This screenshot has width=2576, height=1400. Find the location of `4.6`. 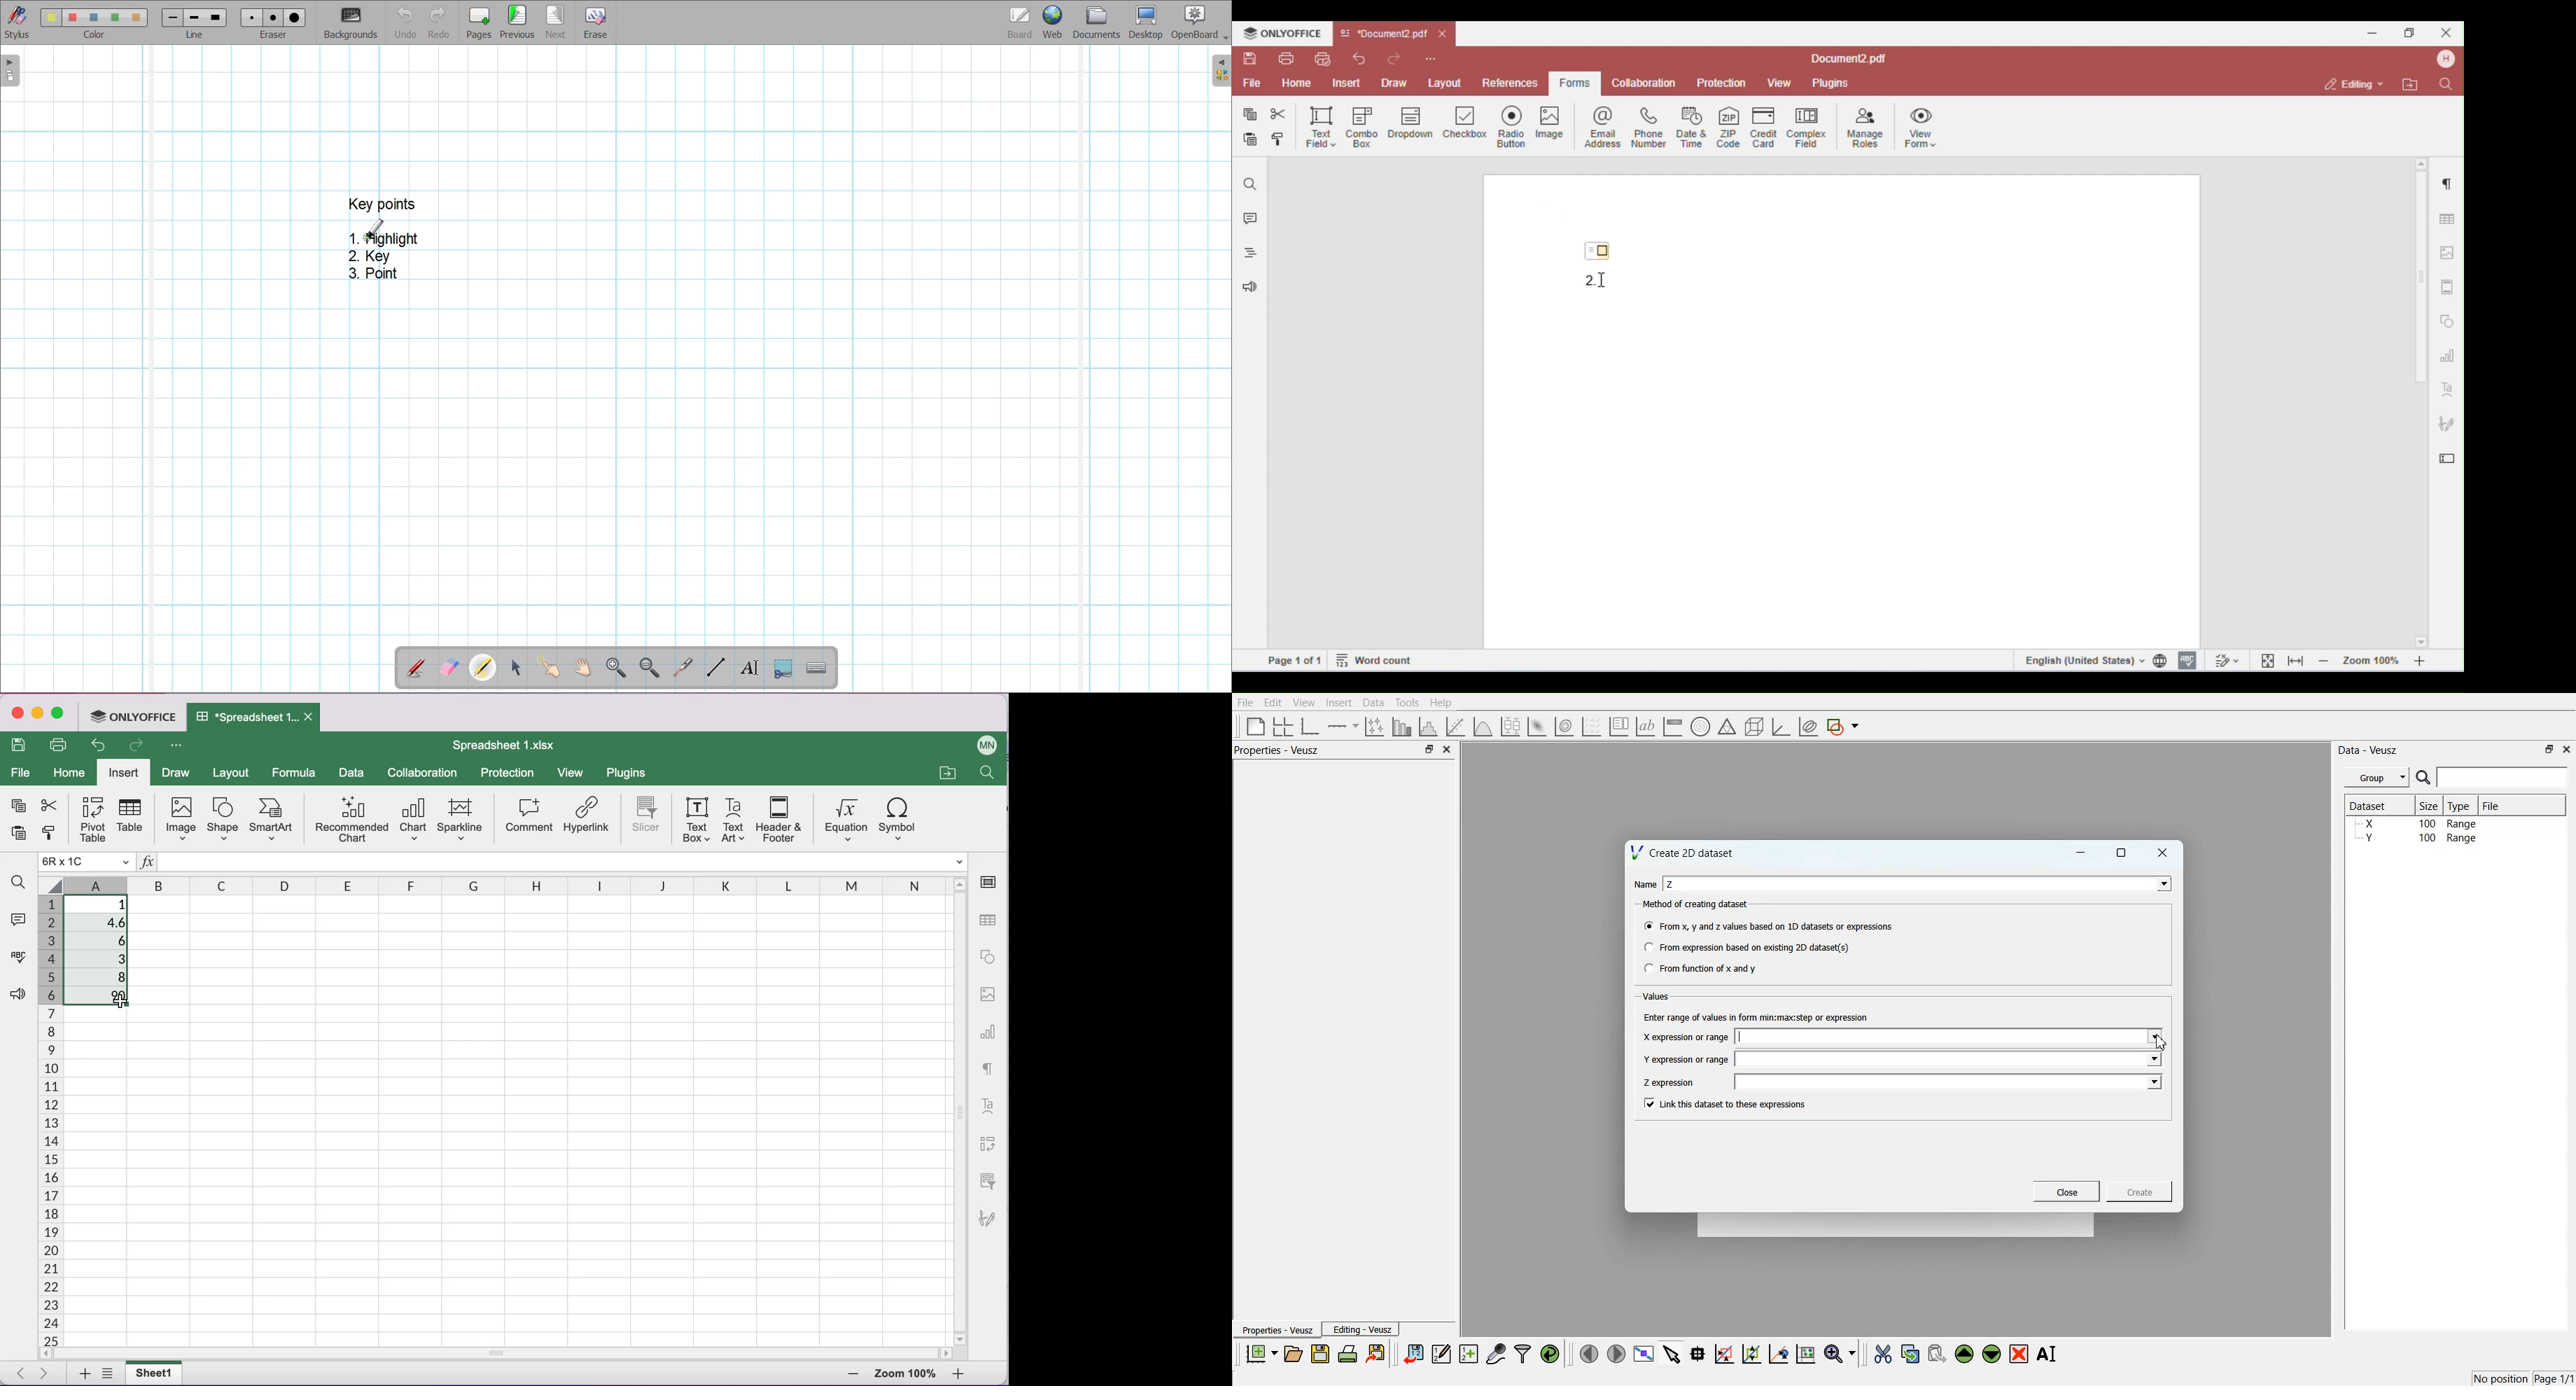

4.6 is located at coordinates (103, 924).